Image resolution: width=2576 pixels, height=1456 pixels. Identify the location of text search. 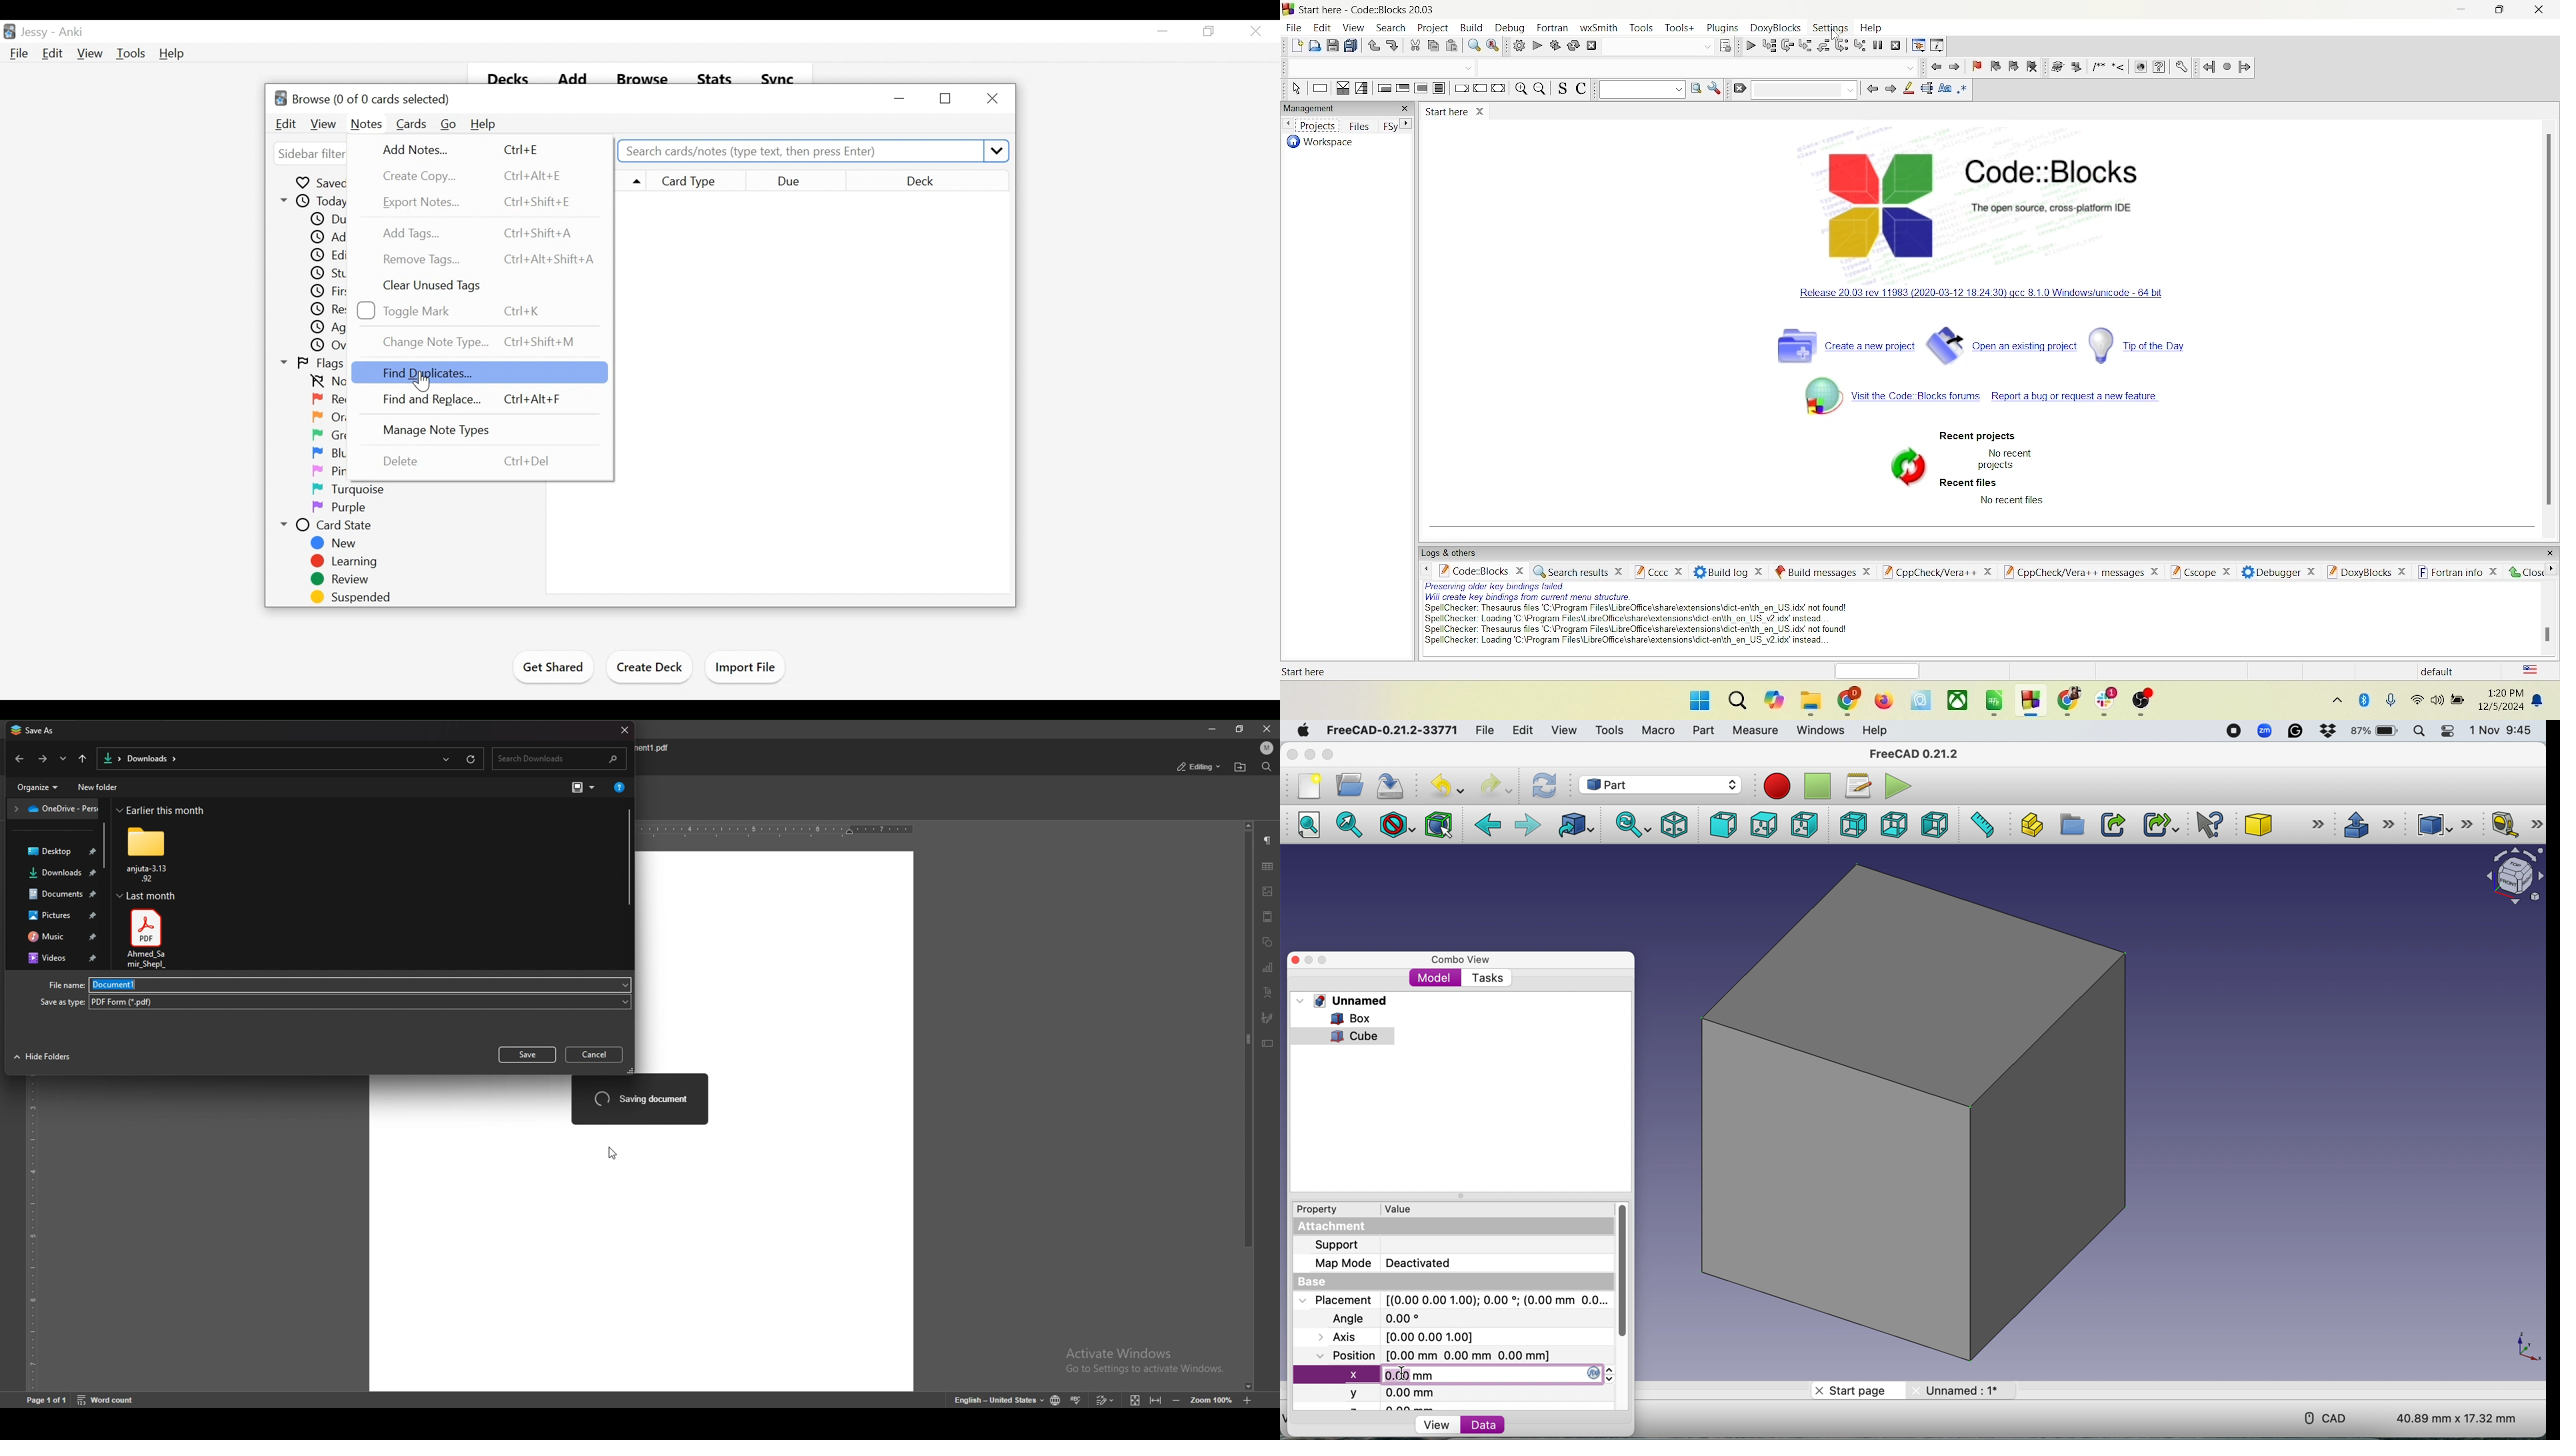
(1636, 91).